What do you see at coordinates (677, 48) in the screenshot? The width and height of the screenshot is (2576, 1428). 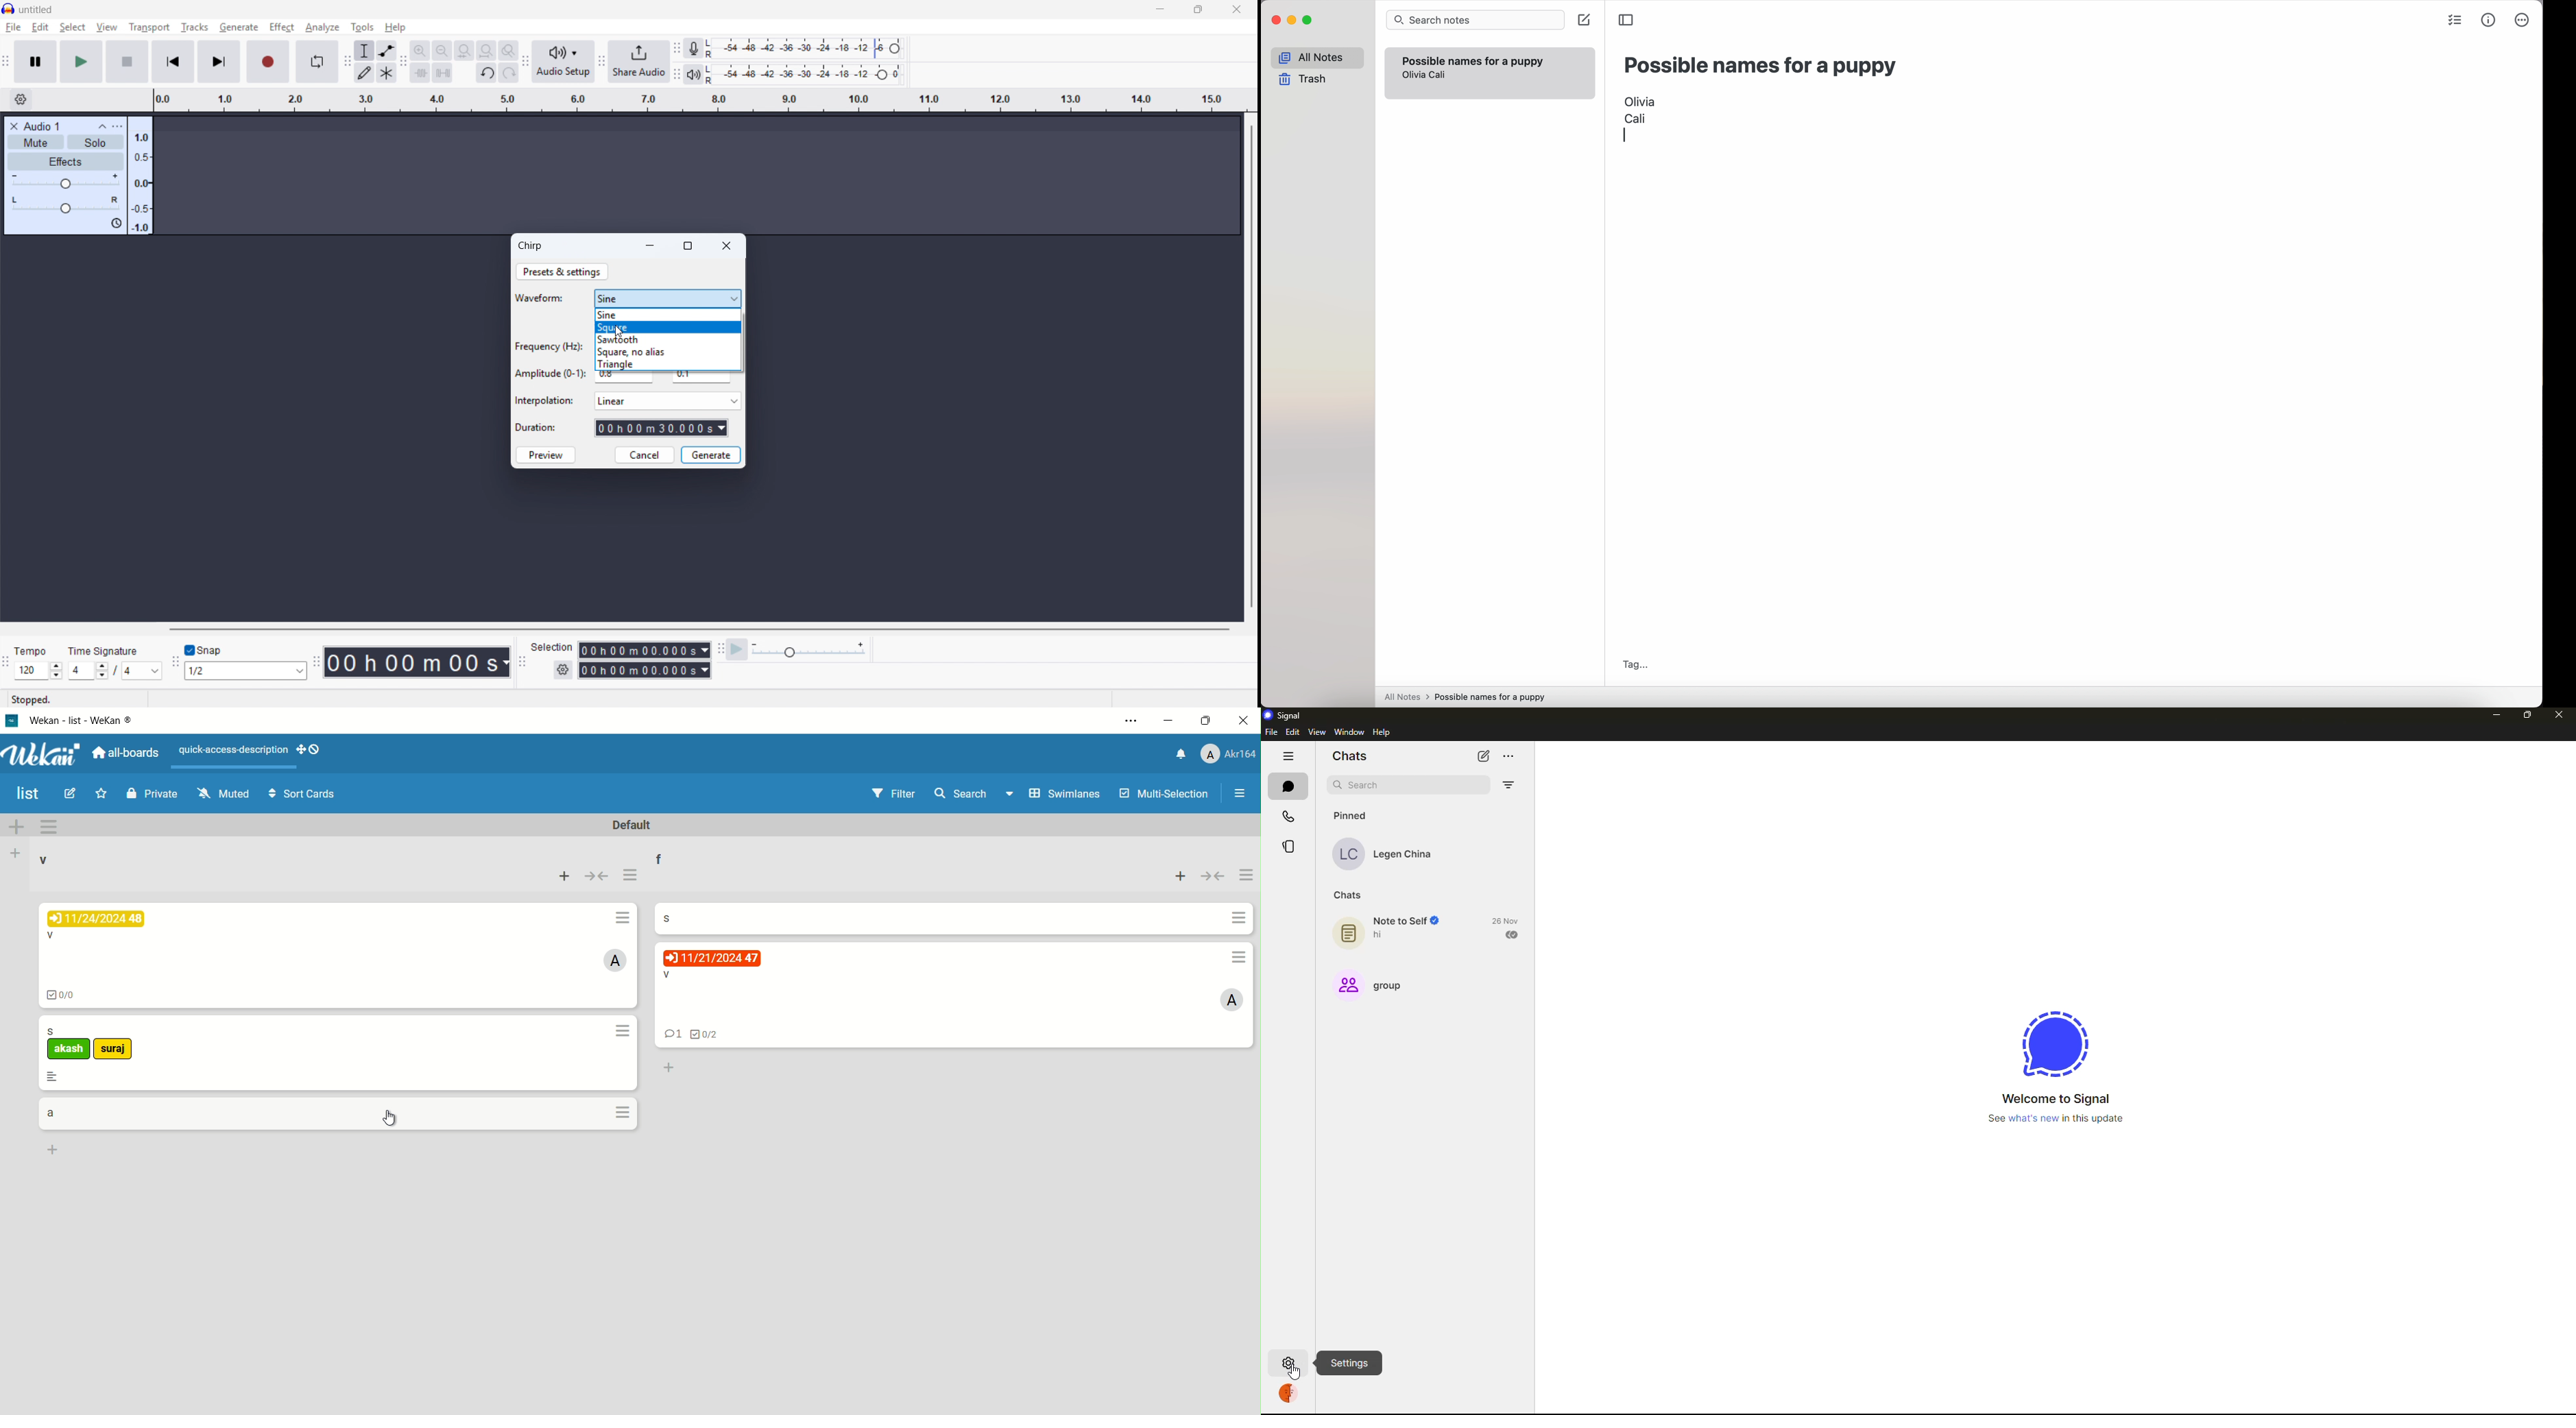 I see `Recording metre toolbar` at bounding box center [677, 48].